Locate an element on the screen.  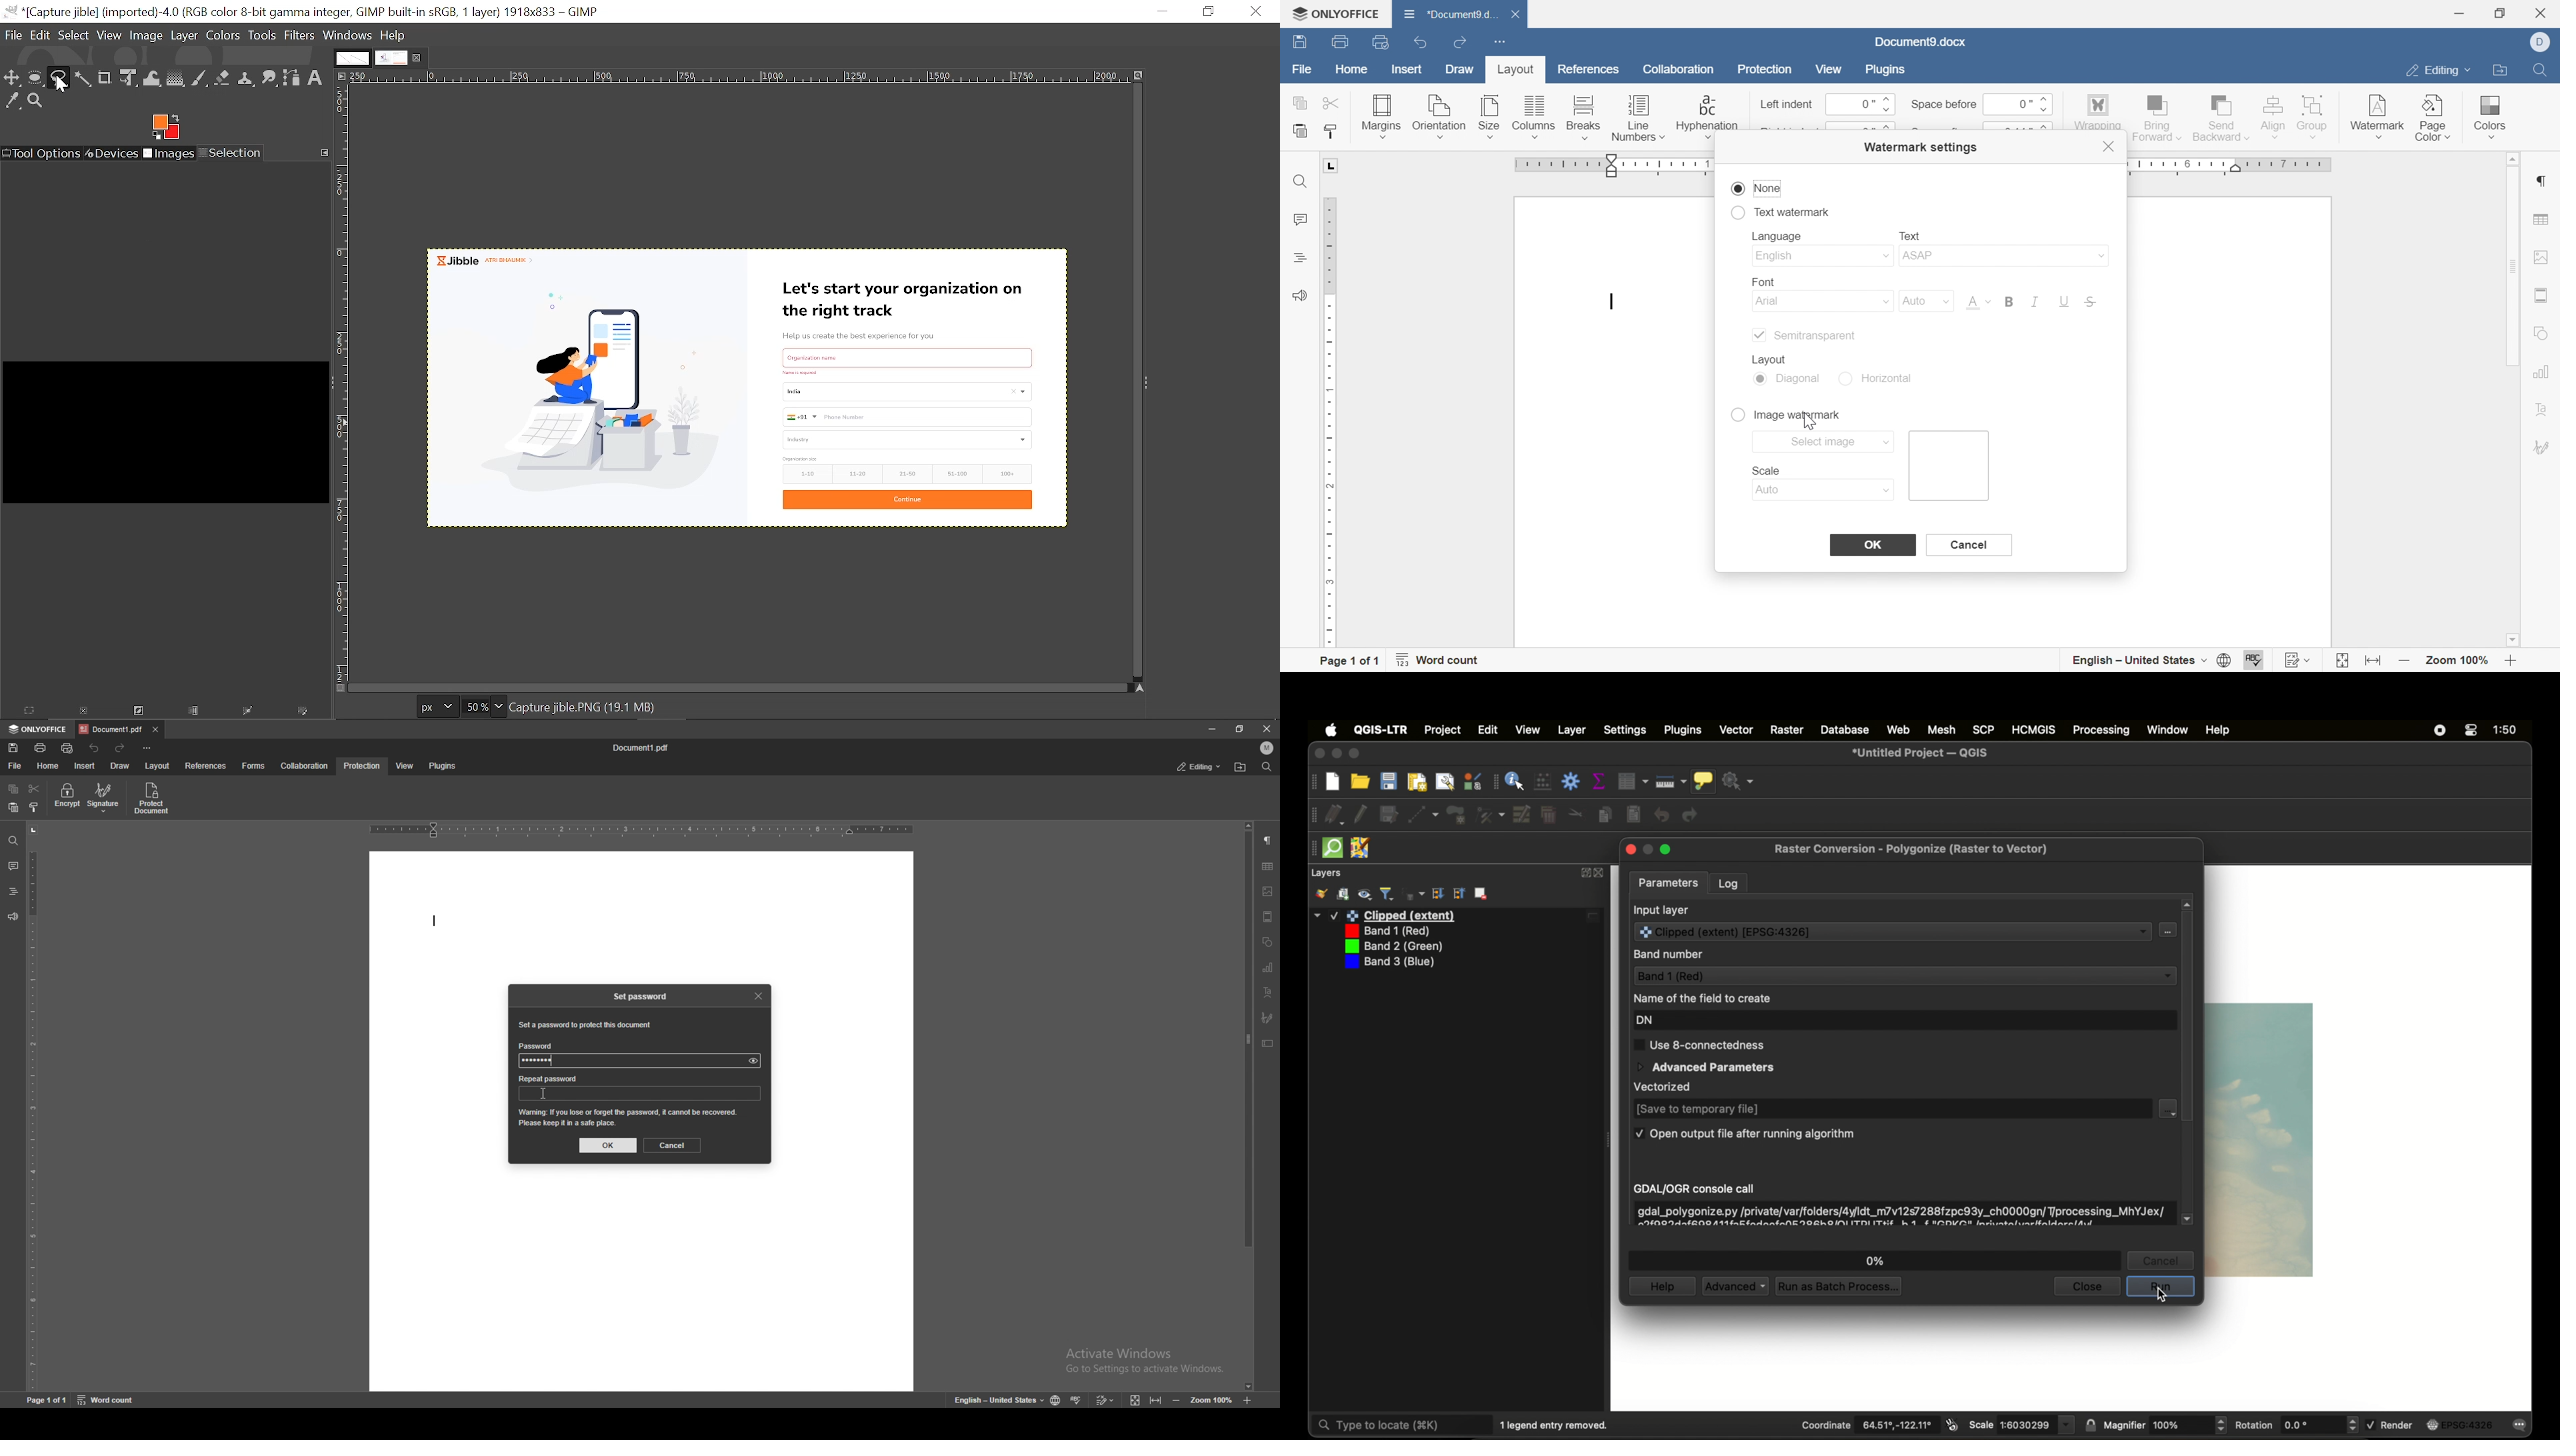
maximize is located at coordinates (1665, 850).